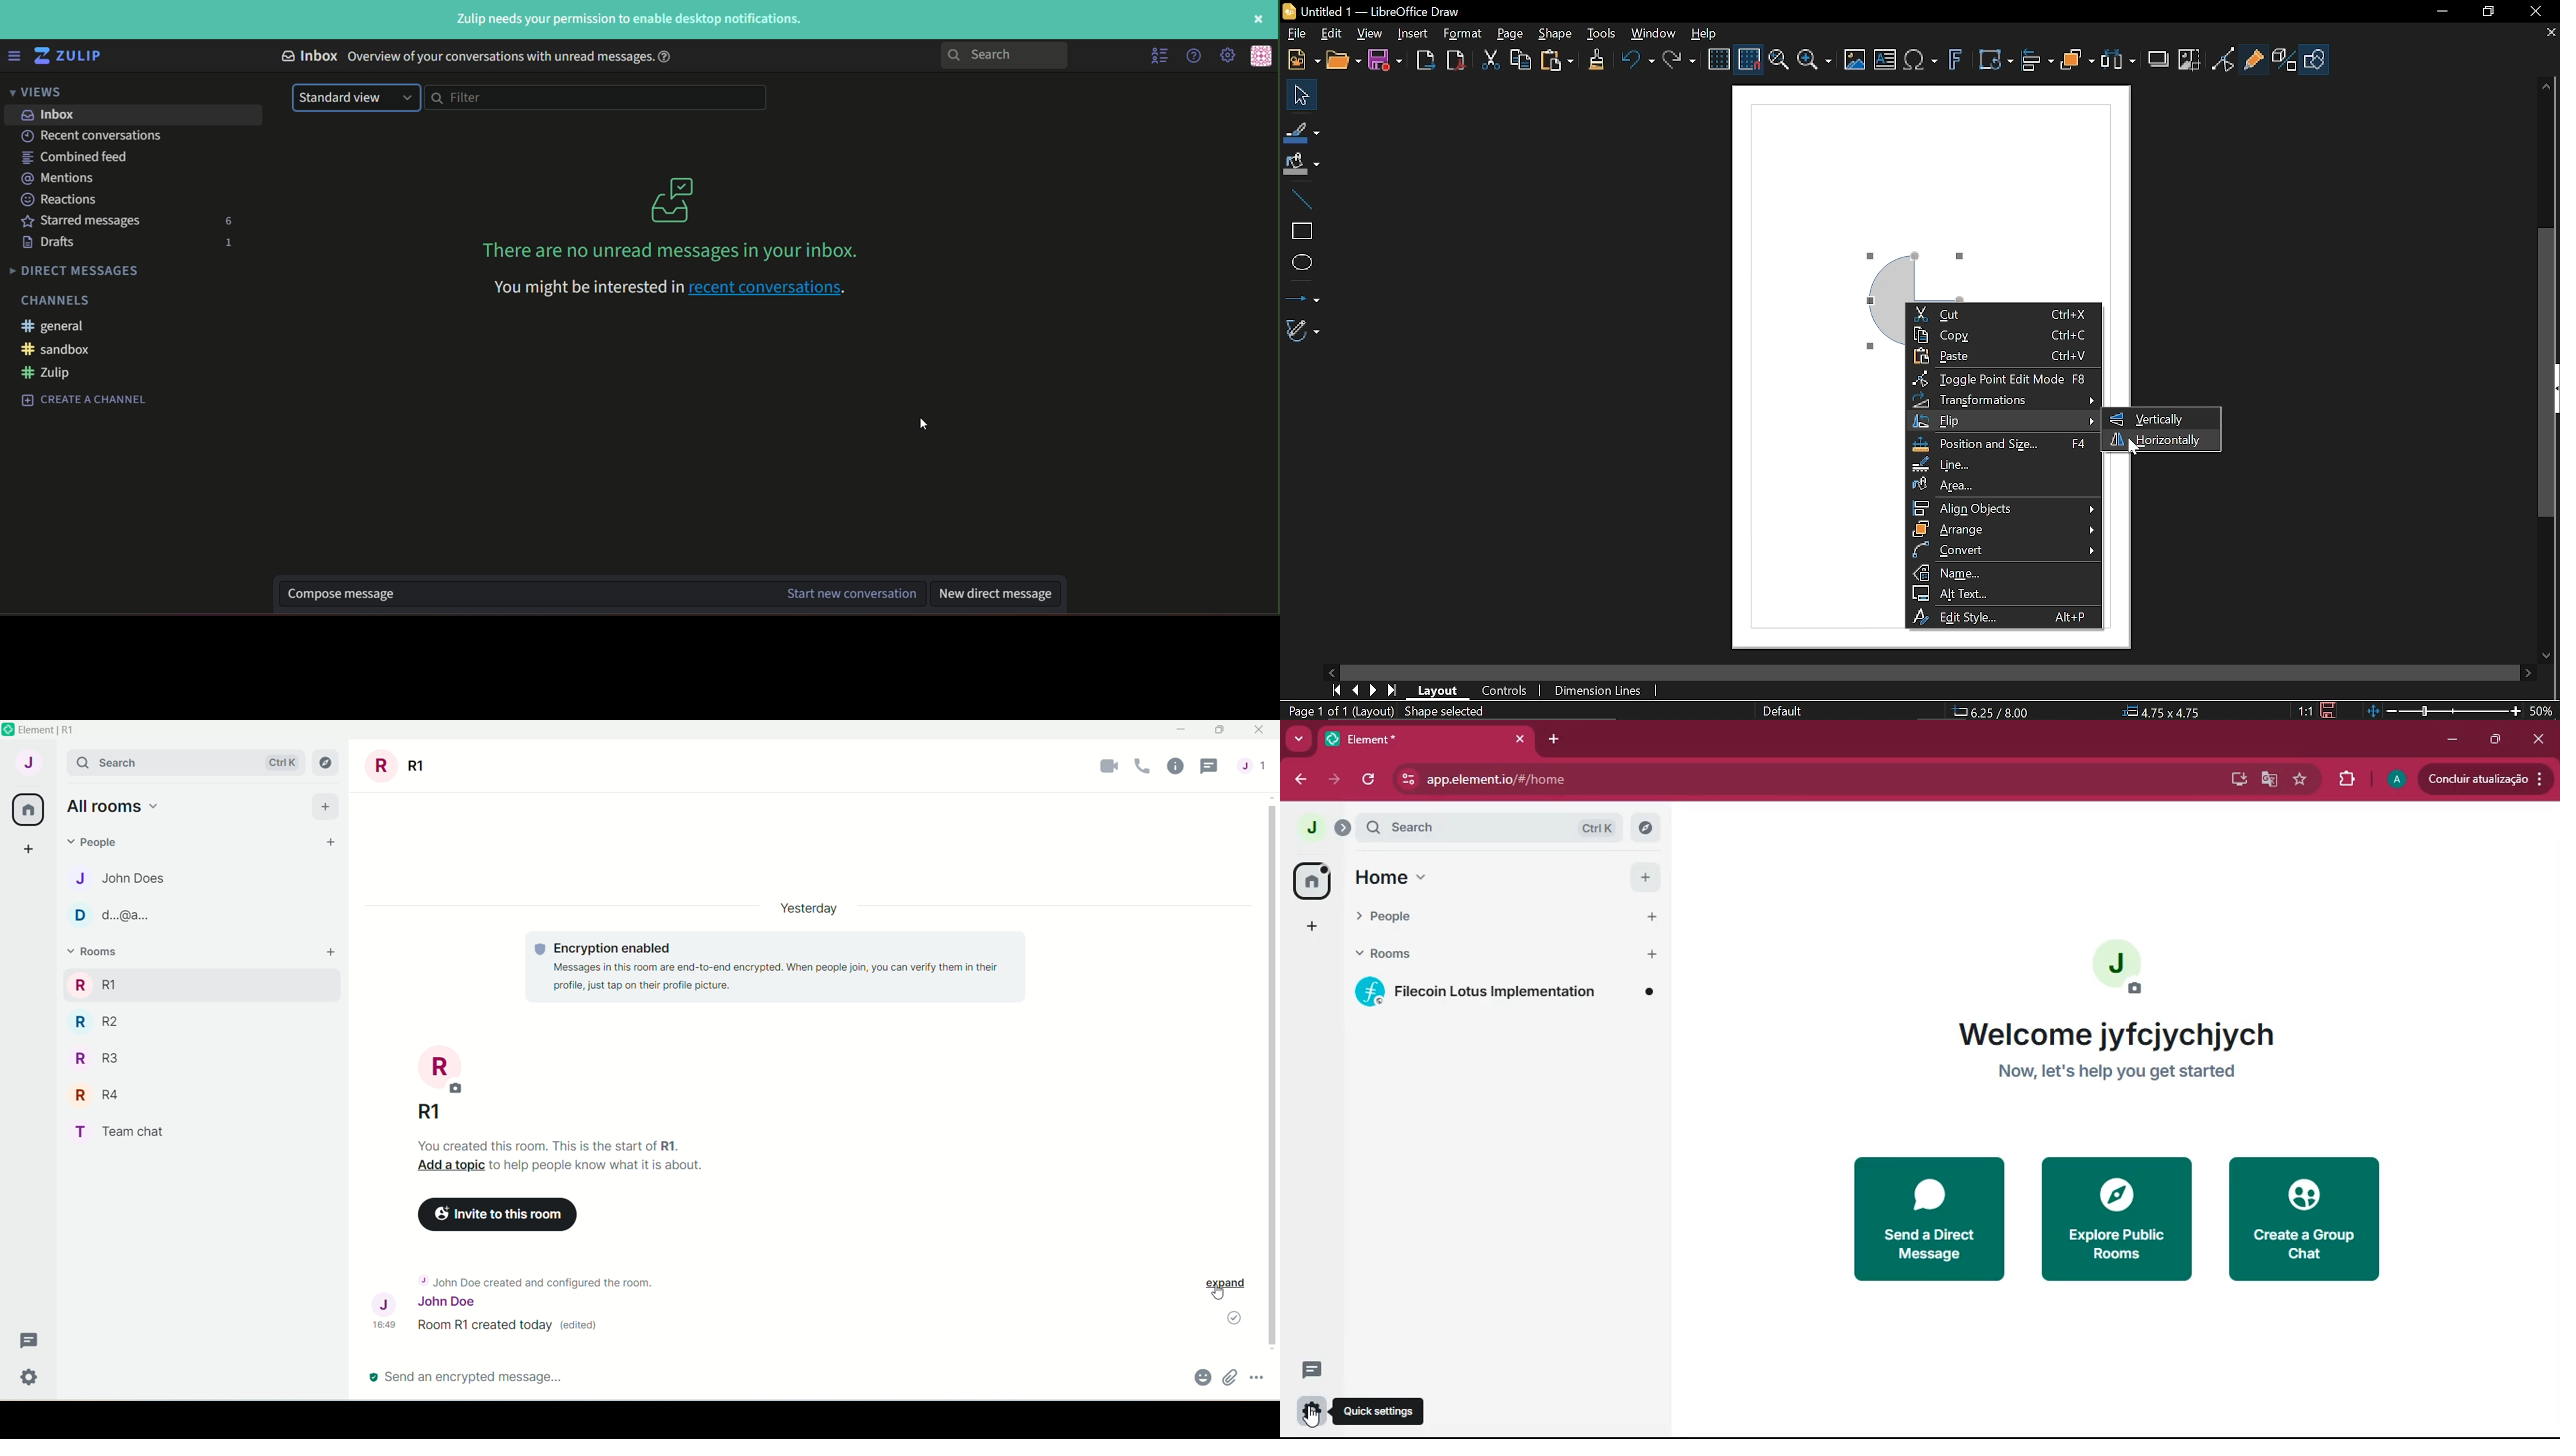  Describe the element at coordinates (1558, 34) in the screenshot. I see `Shape` at that location.